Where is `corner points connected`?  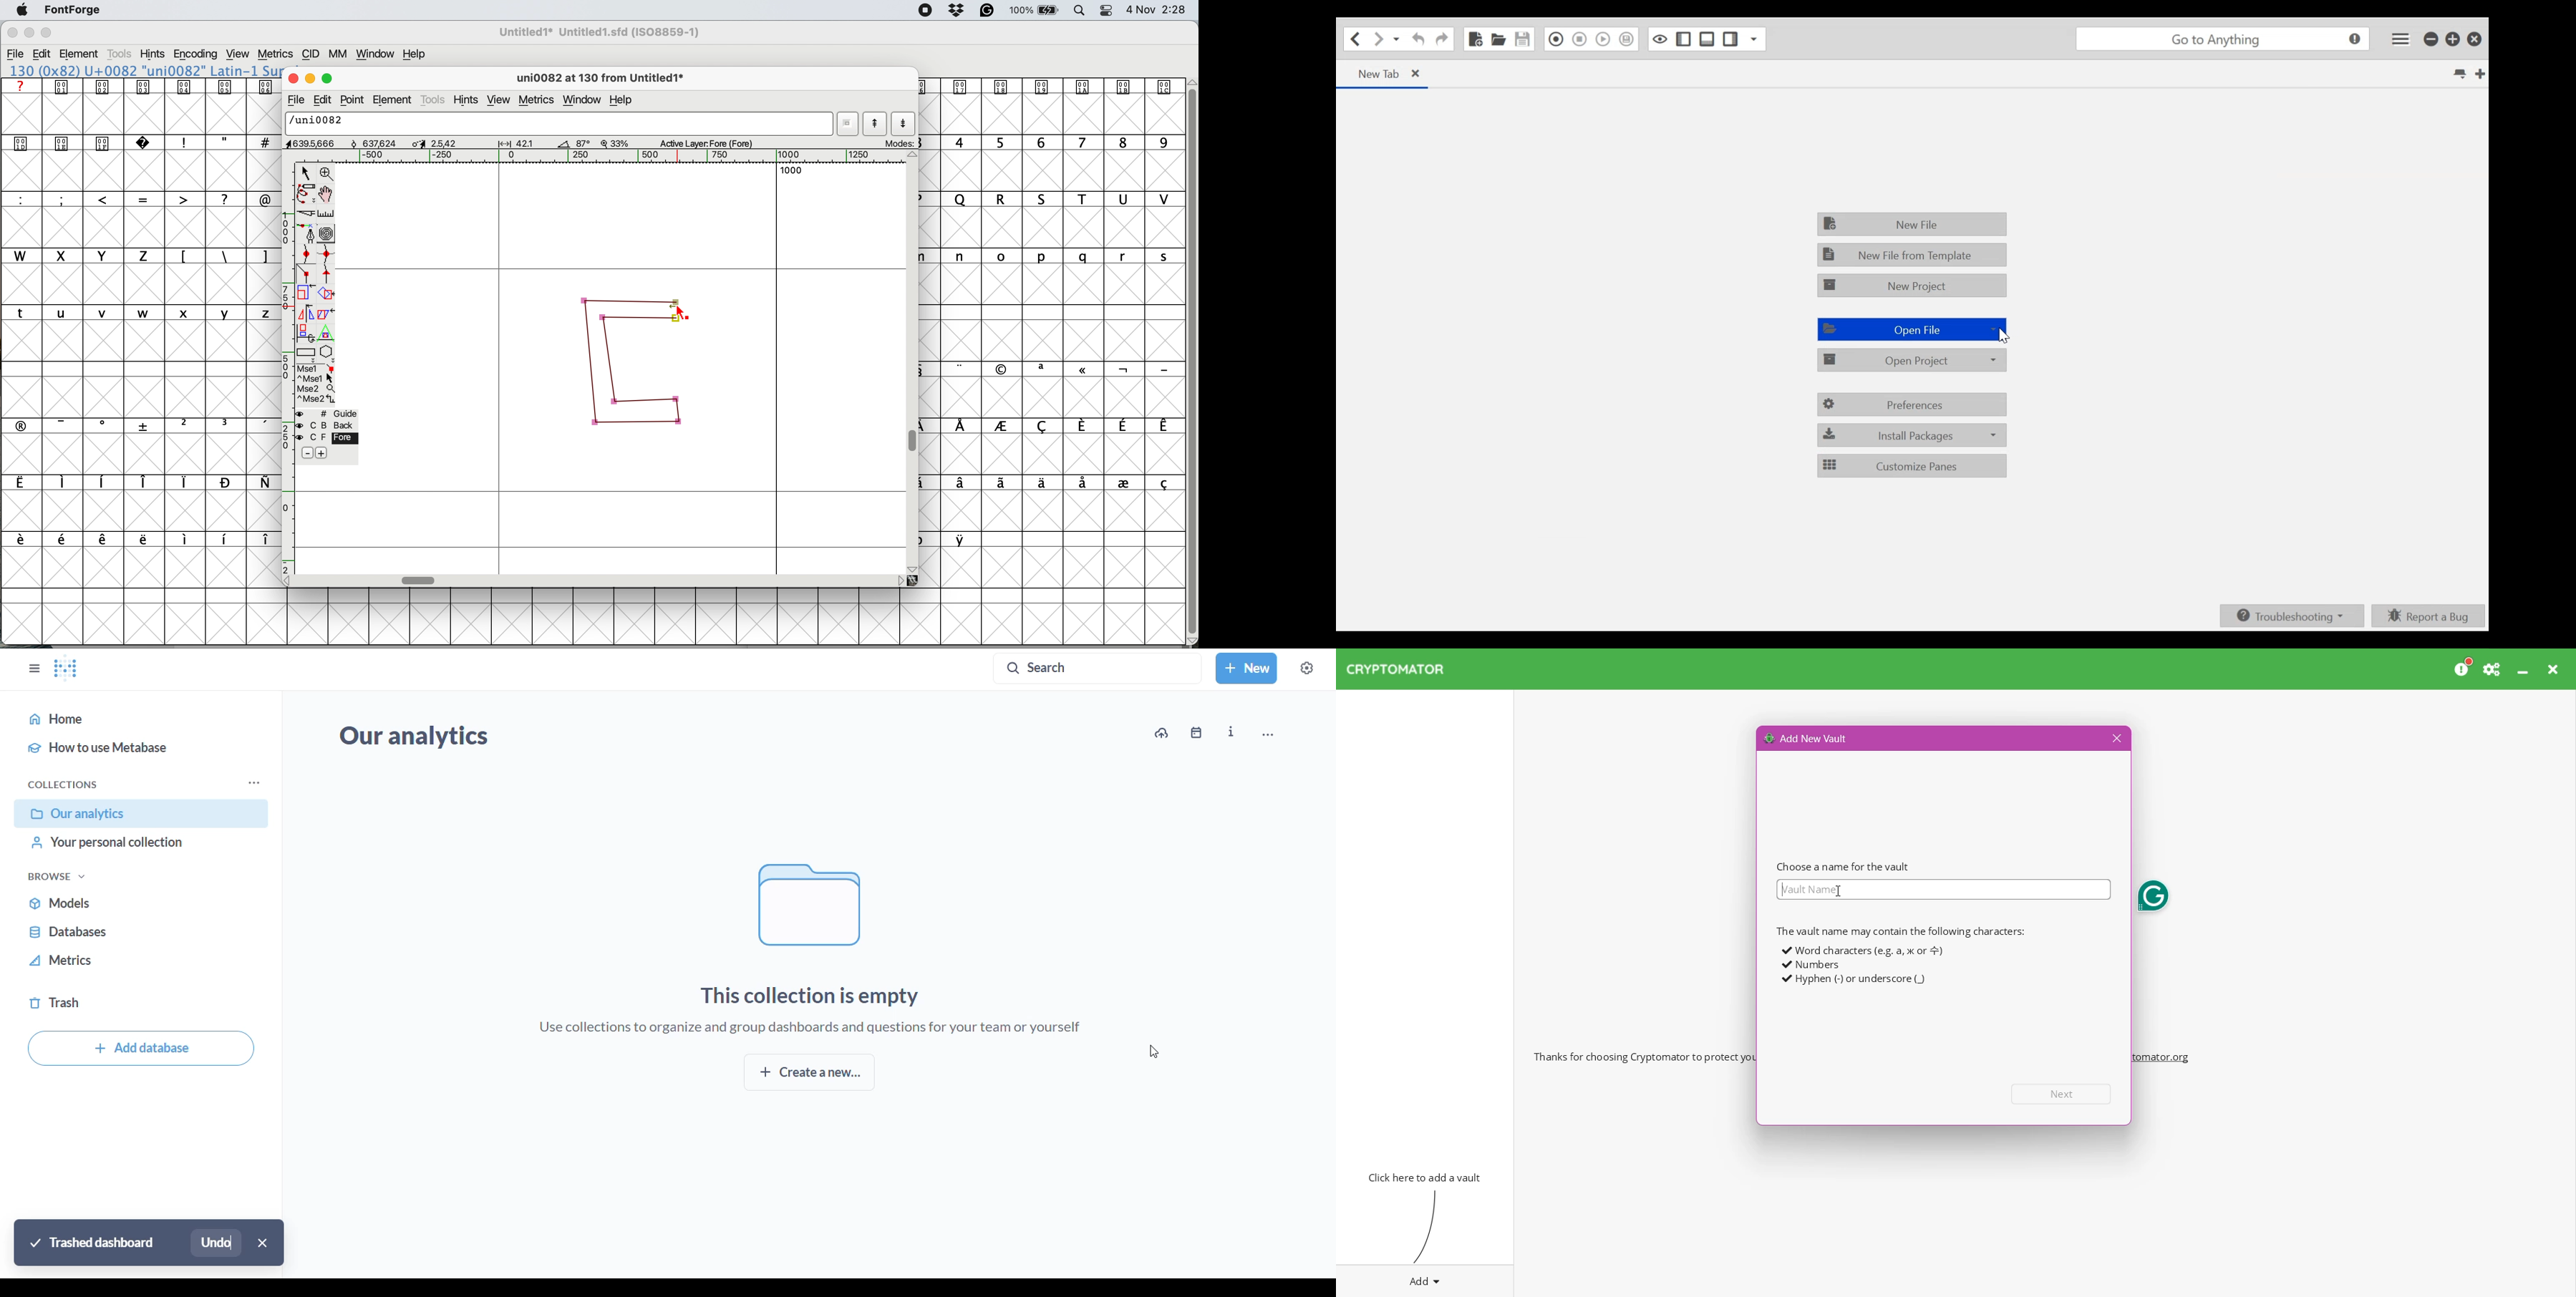
corner points connected is located at coordinates (629, 298).